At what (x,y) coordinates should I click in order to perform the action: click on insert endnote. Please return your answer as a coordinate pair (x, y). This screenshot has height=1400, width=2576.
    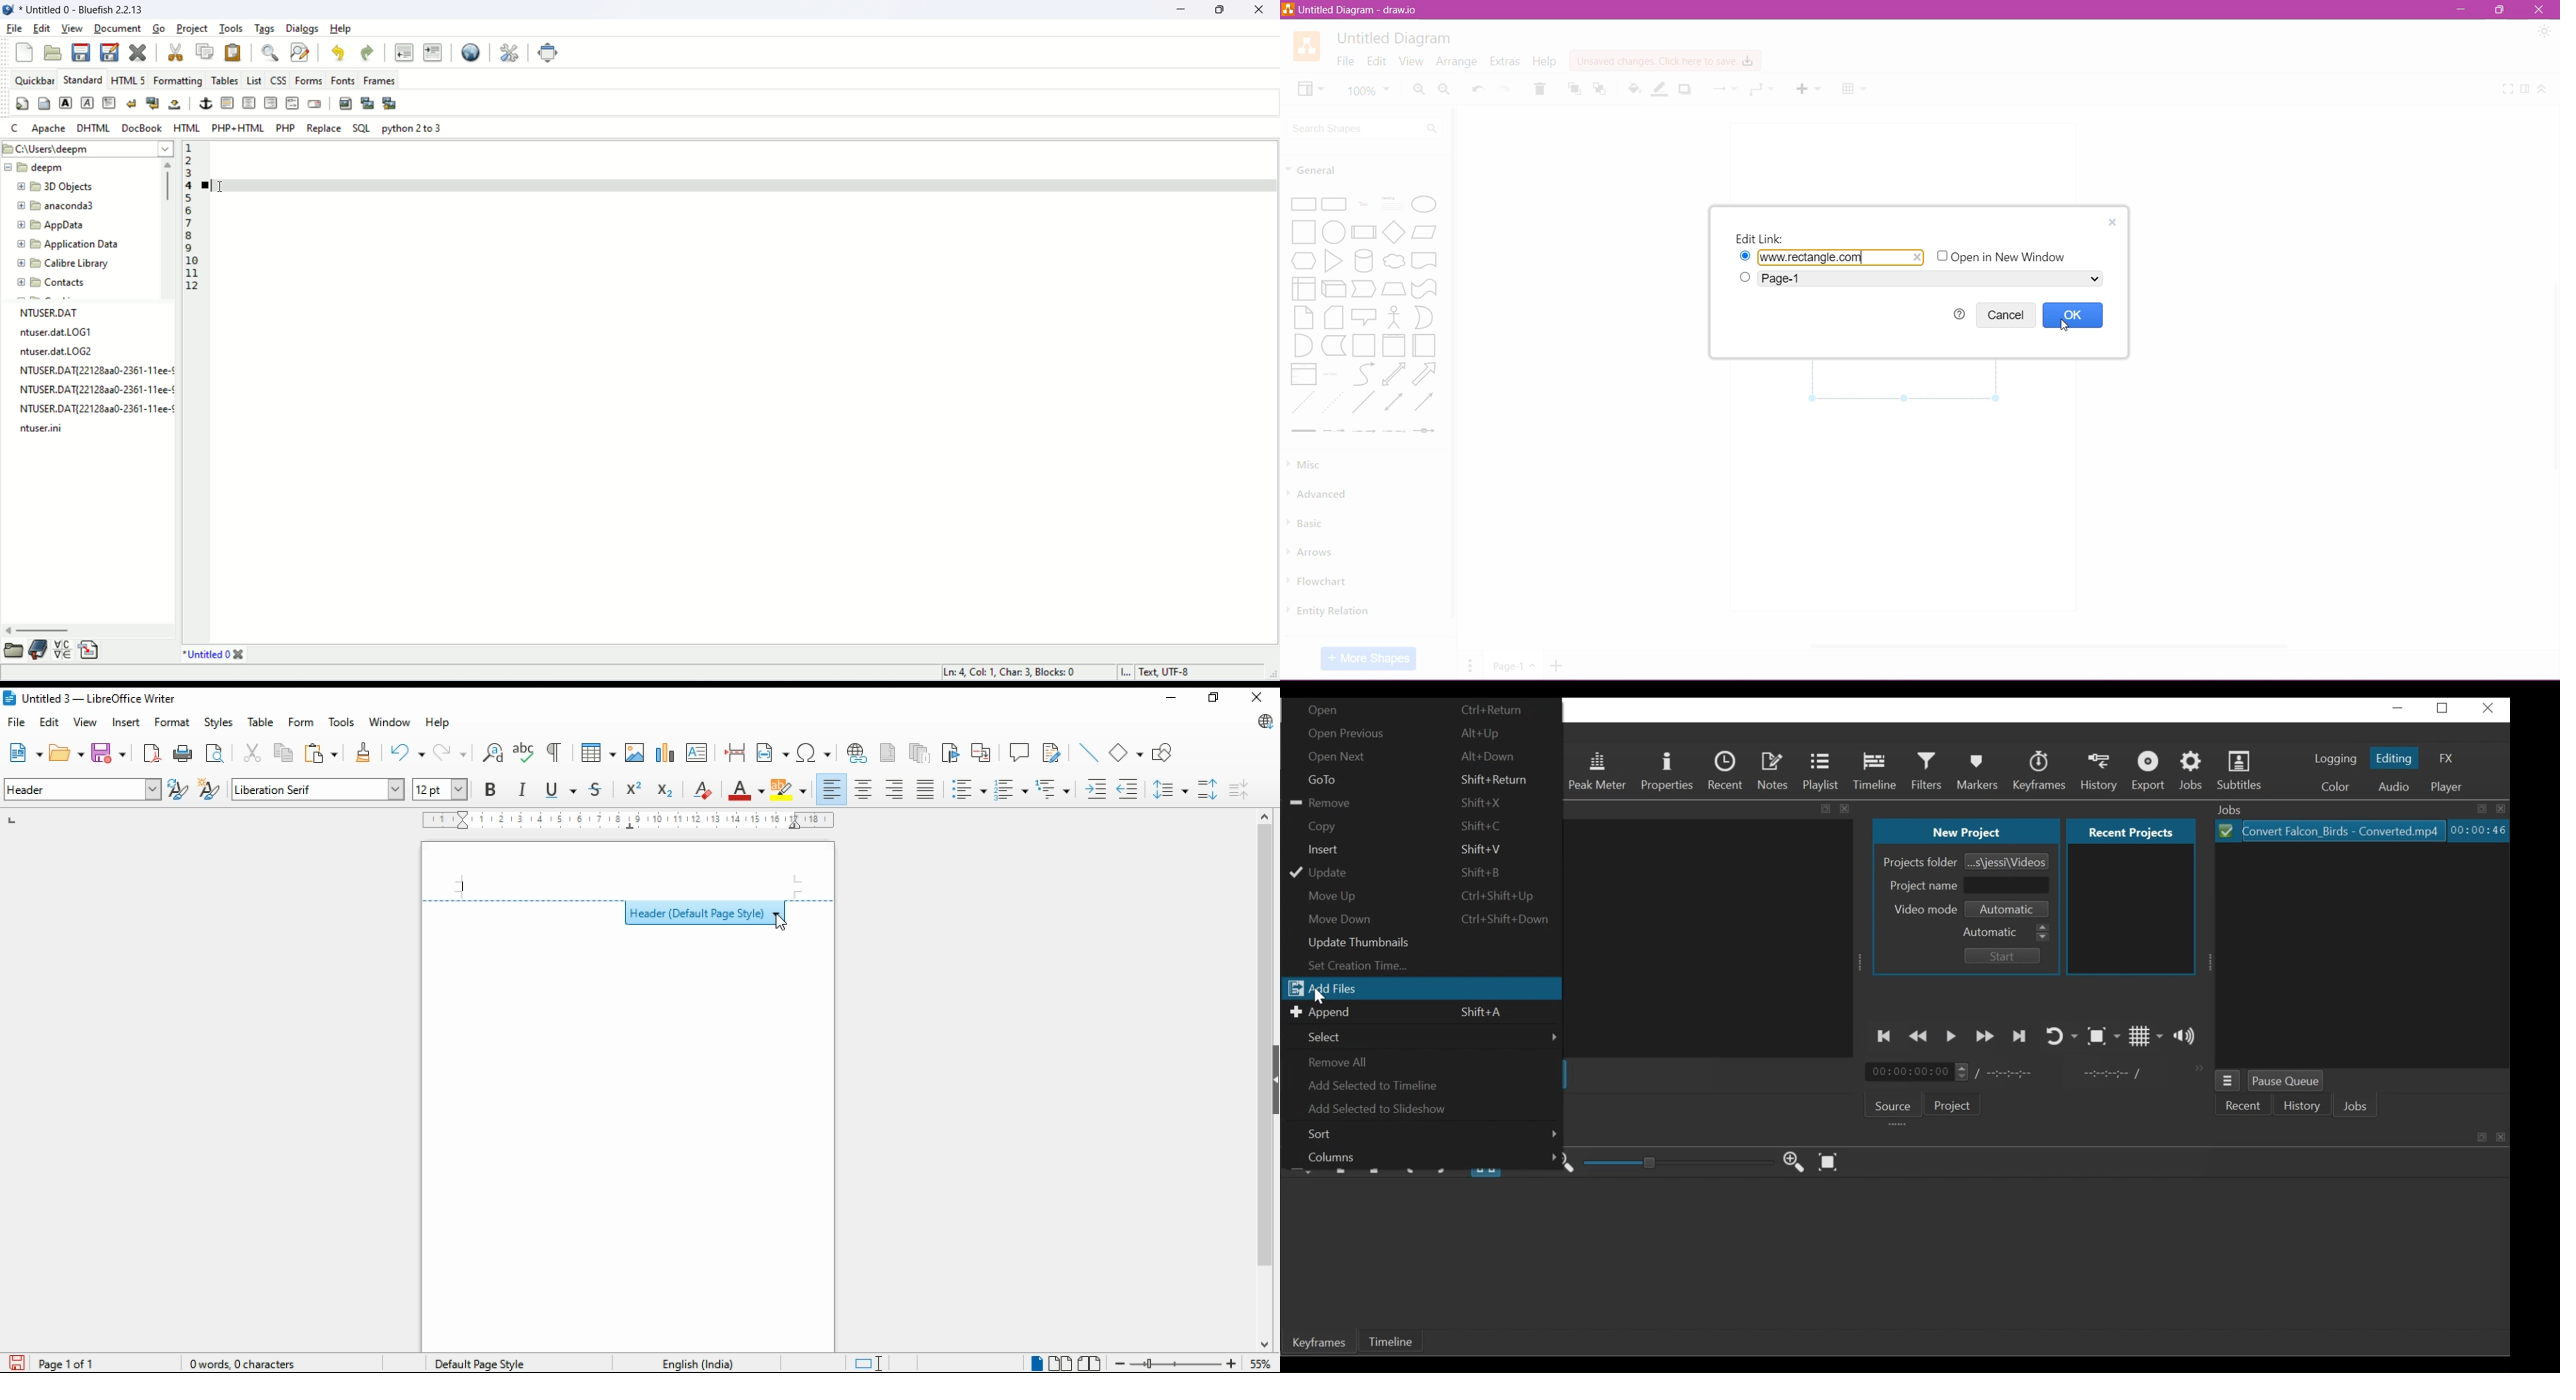
    Looking at the image, I should click on (921, 752).